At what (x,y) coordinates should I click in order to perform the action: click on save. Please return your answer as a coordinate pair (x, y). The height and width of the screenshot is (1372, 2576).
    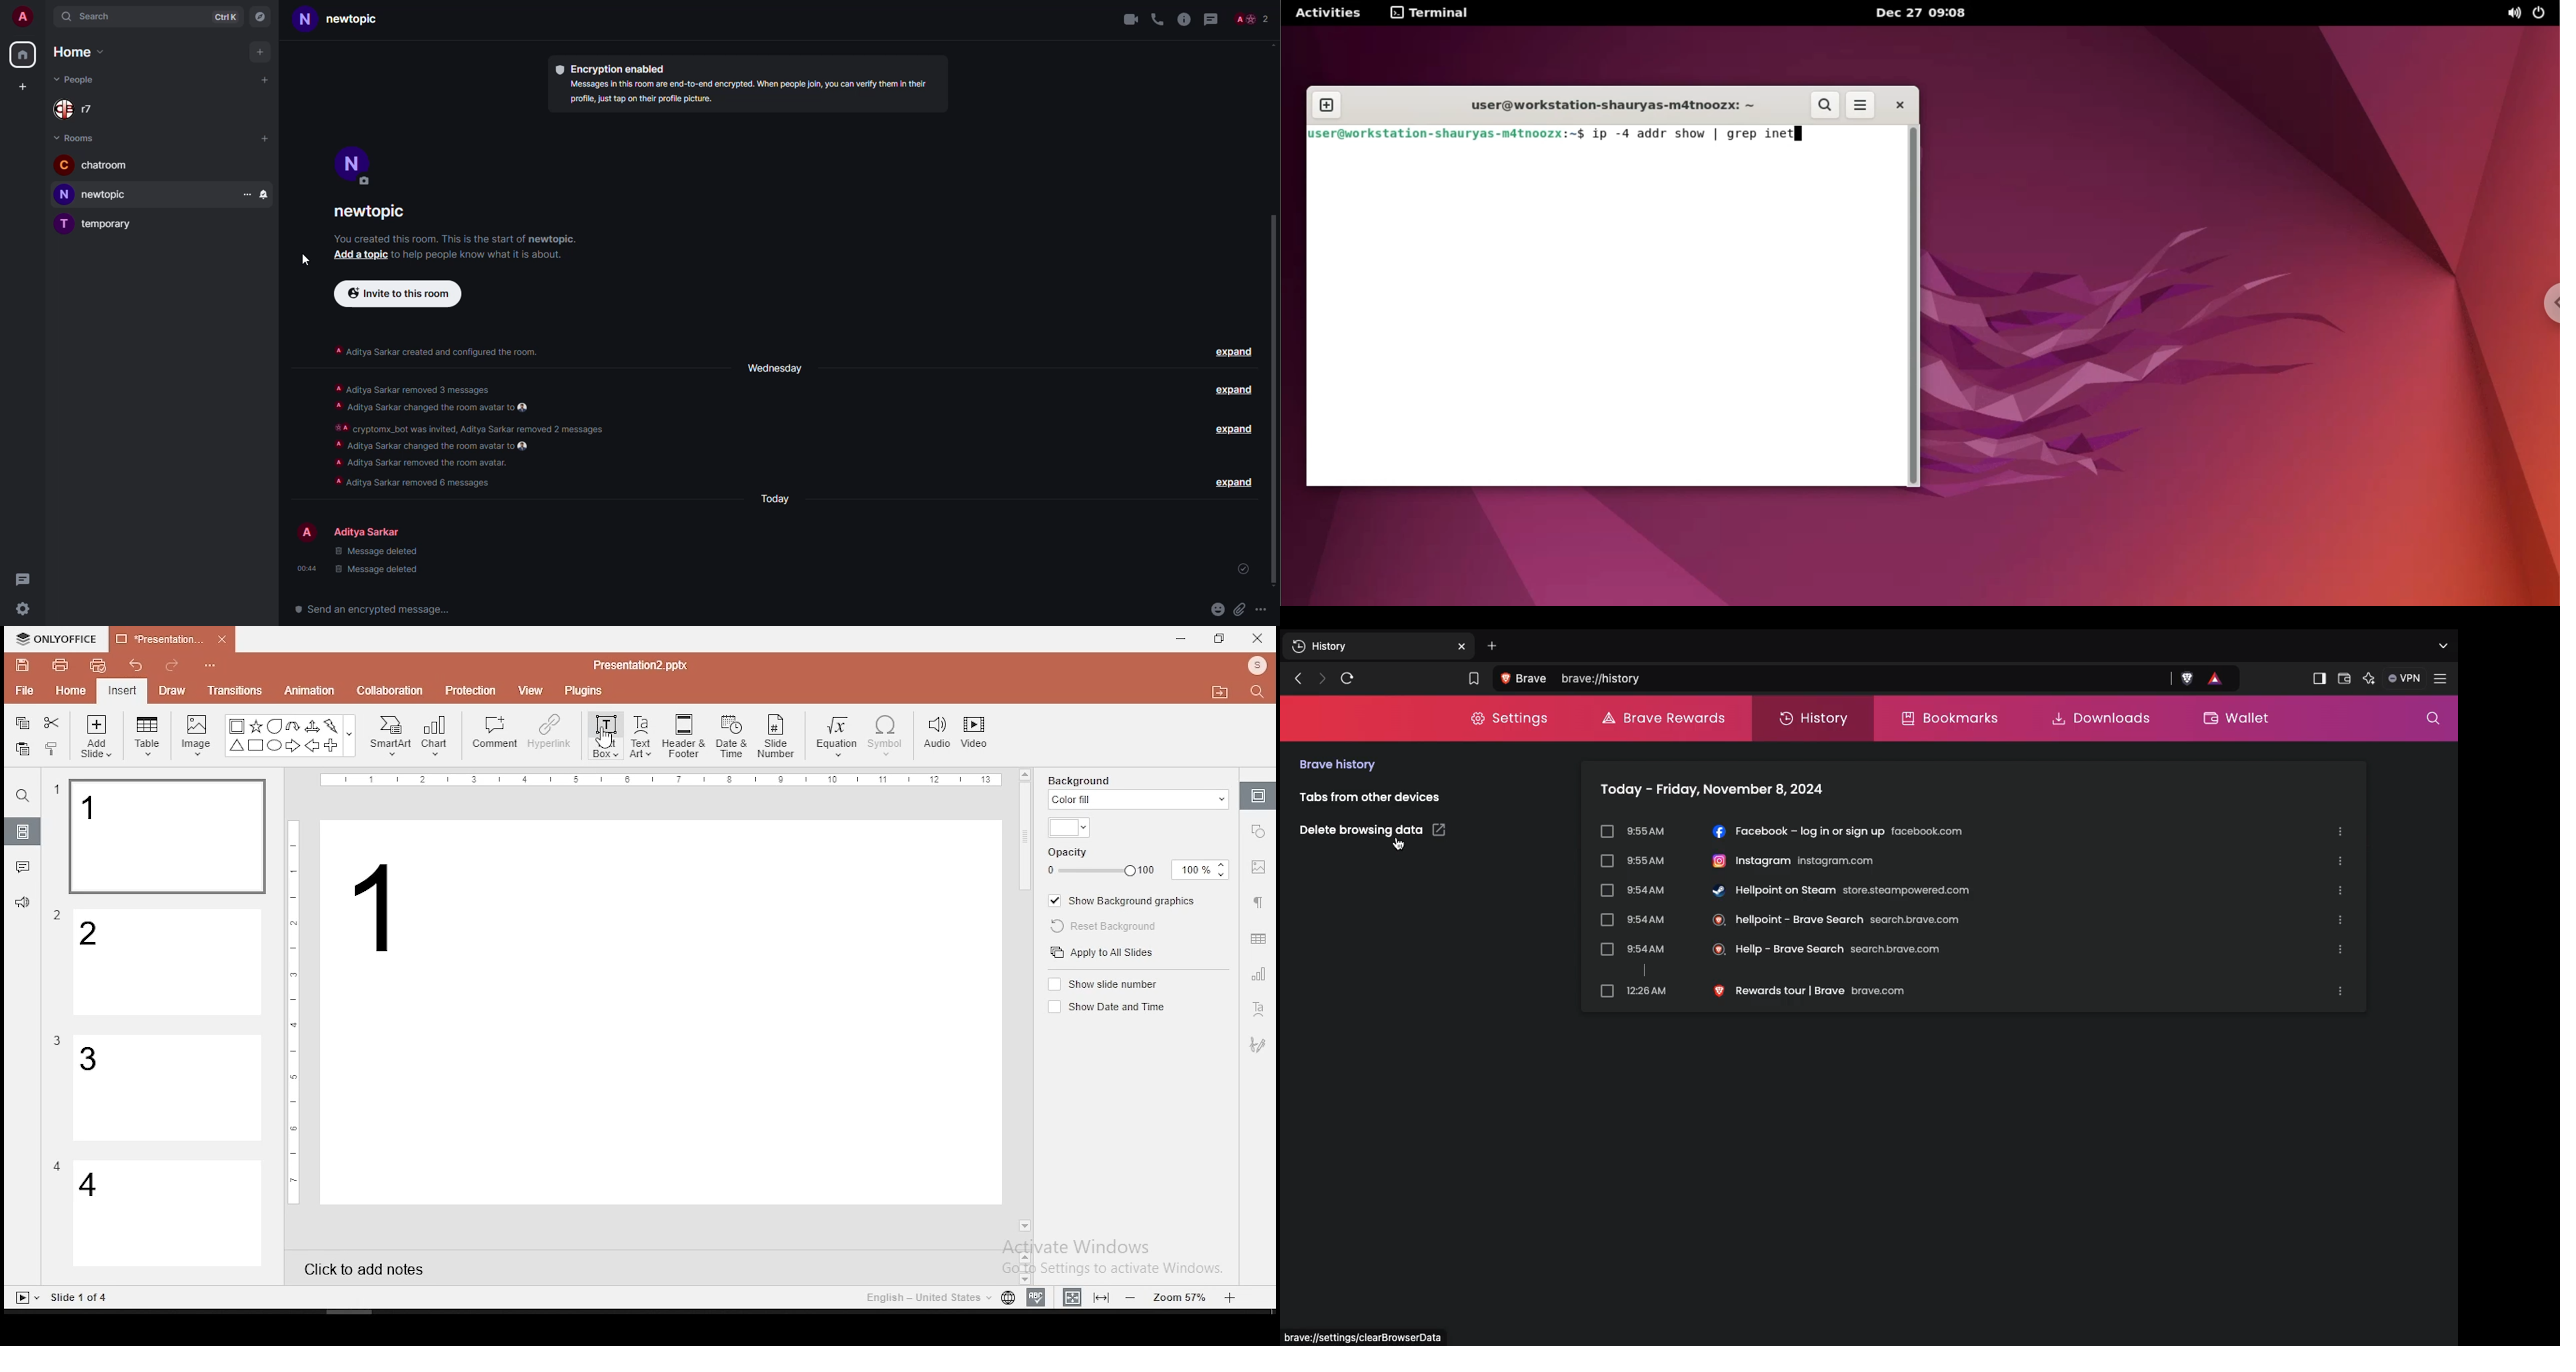
    Looking at the image, I should click on (23, 664).